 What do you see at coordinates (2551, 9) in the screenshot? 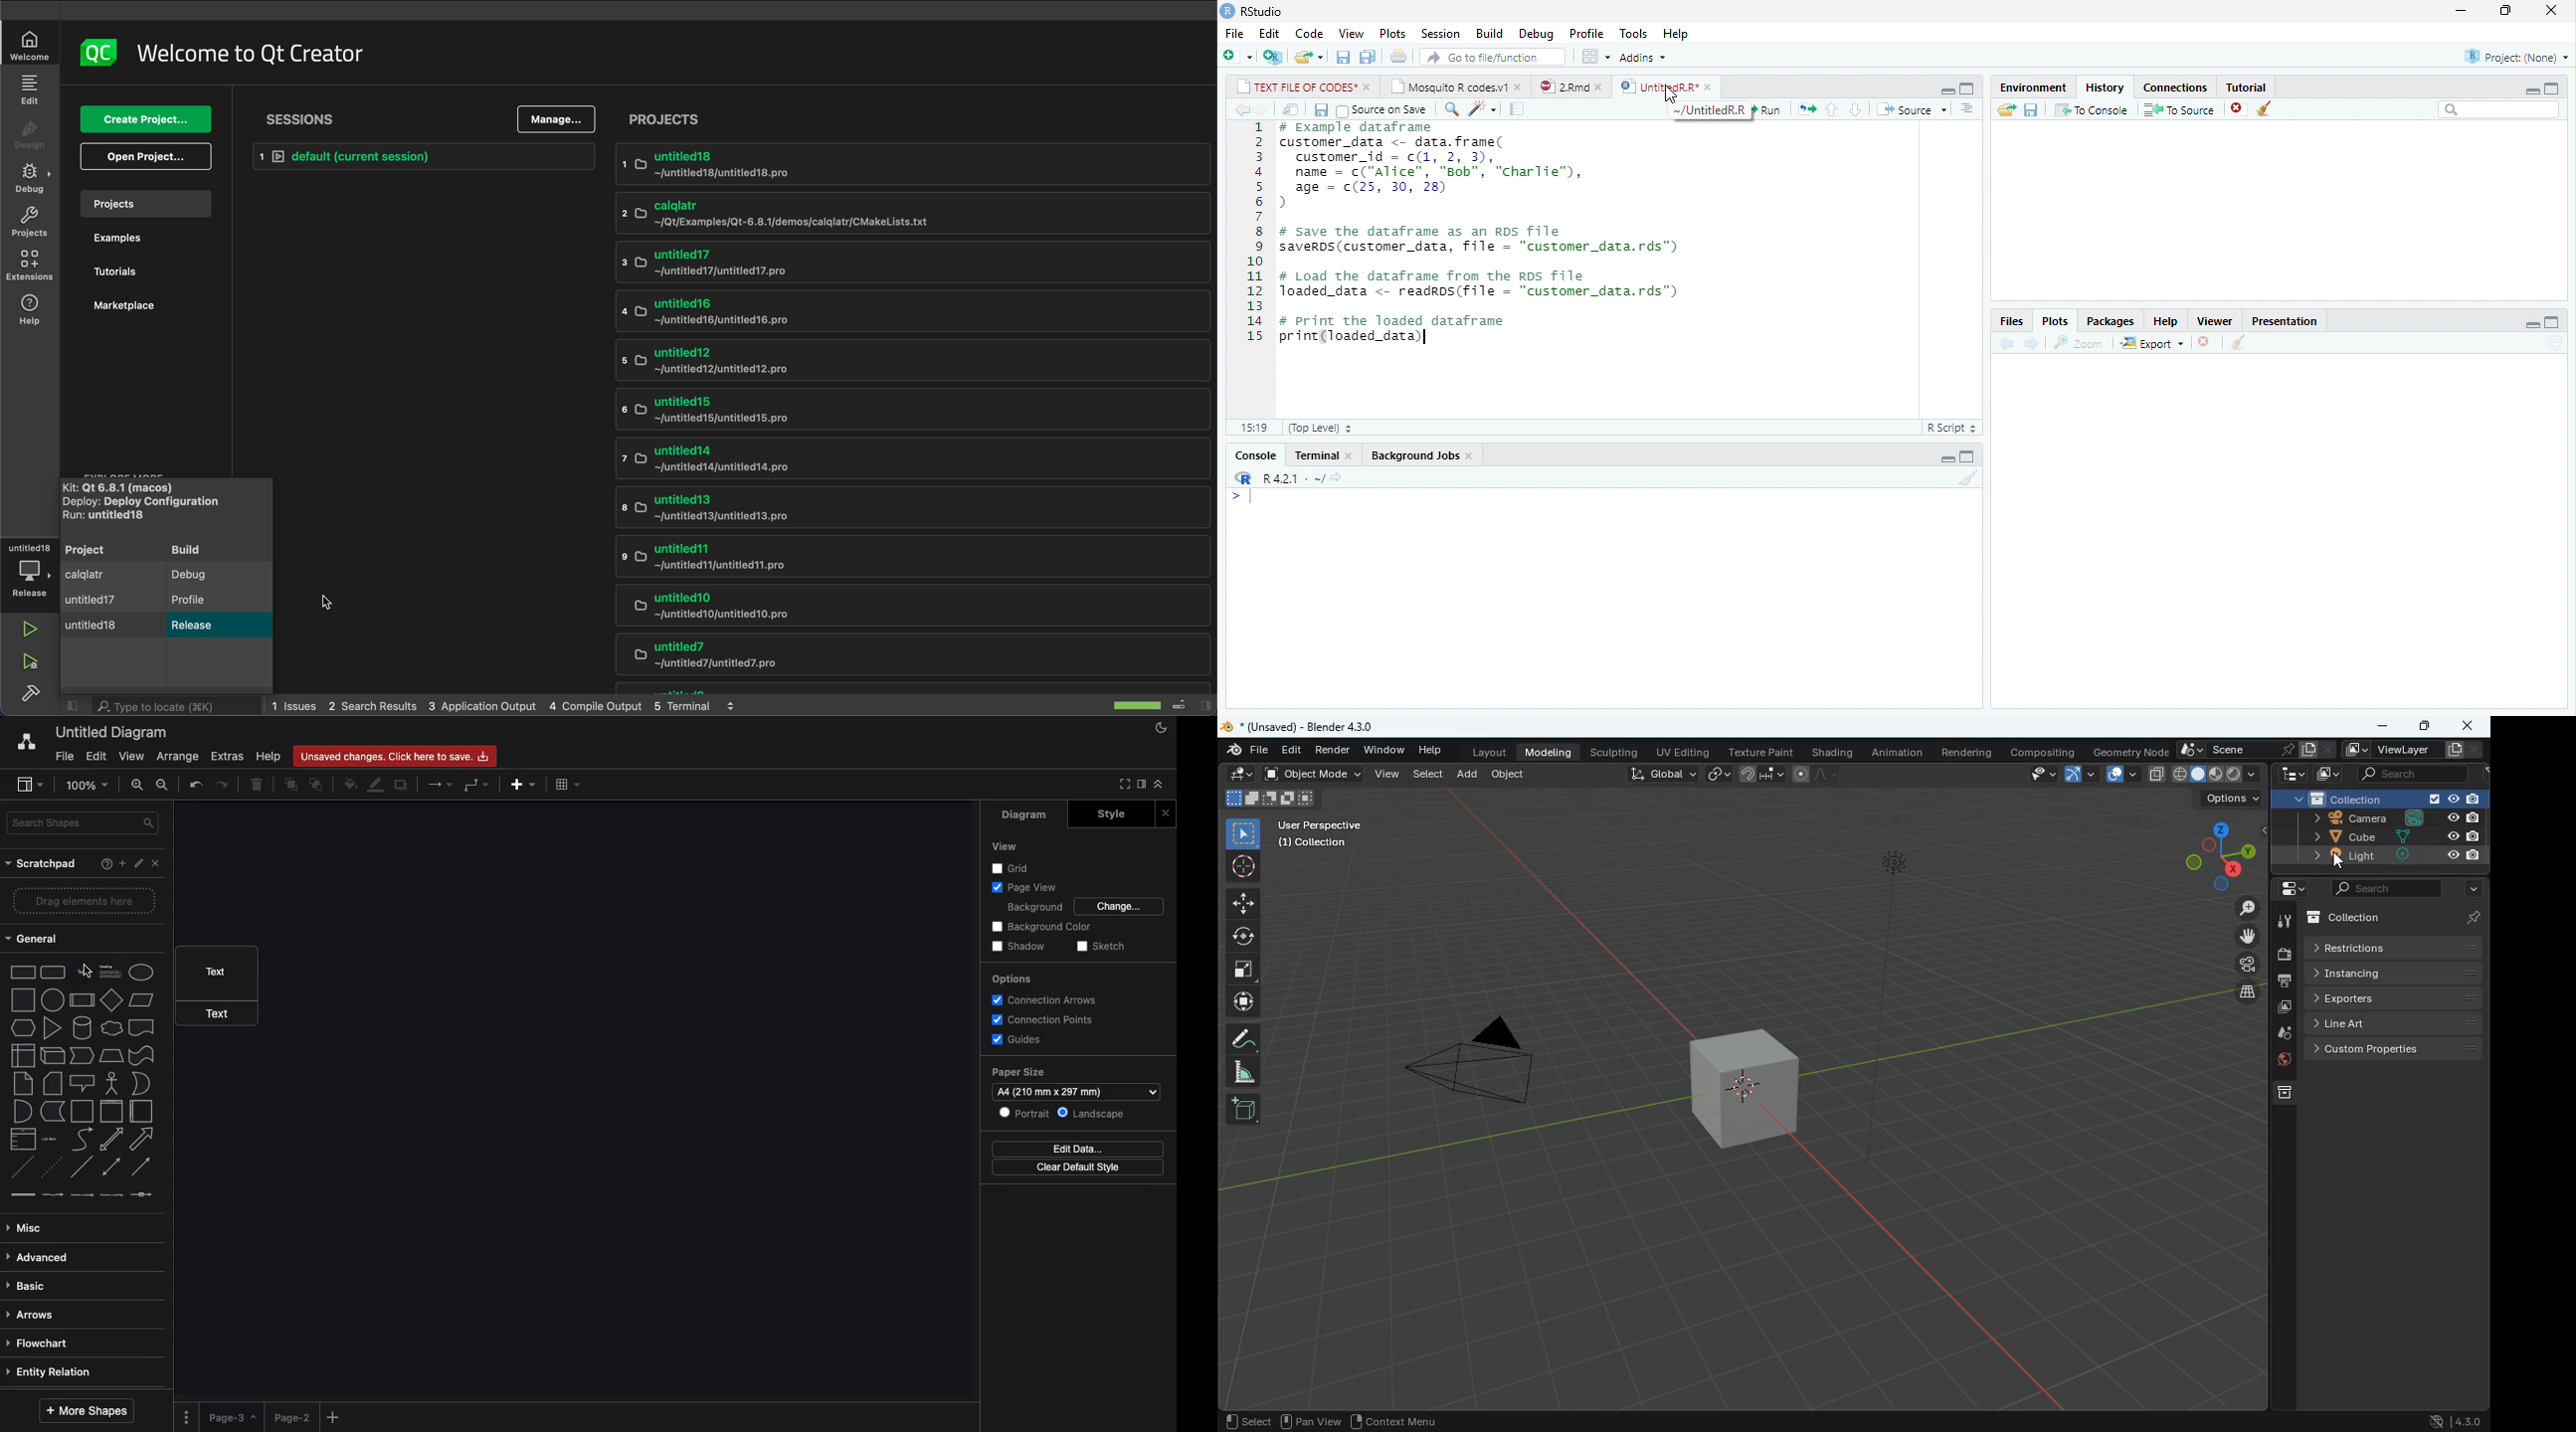
I see `close` at bounding box center [2551, 9].